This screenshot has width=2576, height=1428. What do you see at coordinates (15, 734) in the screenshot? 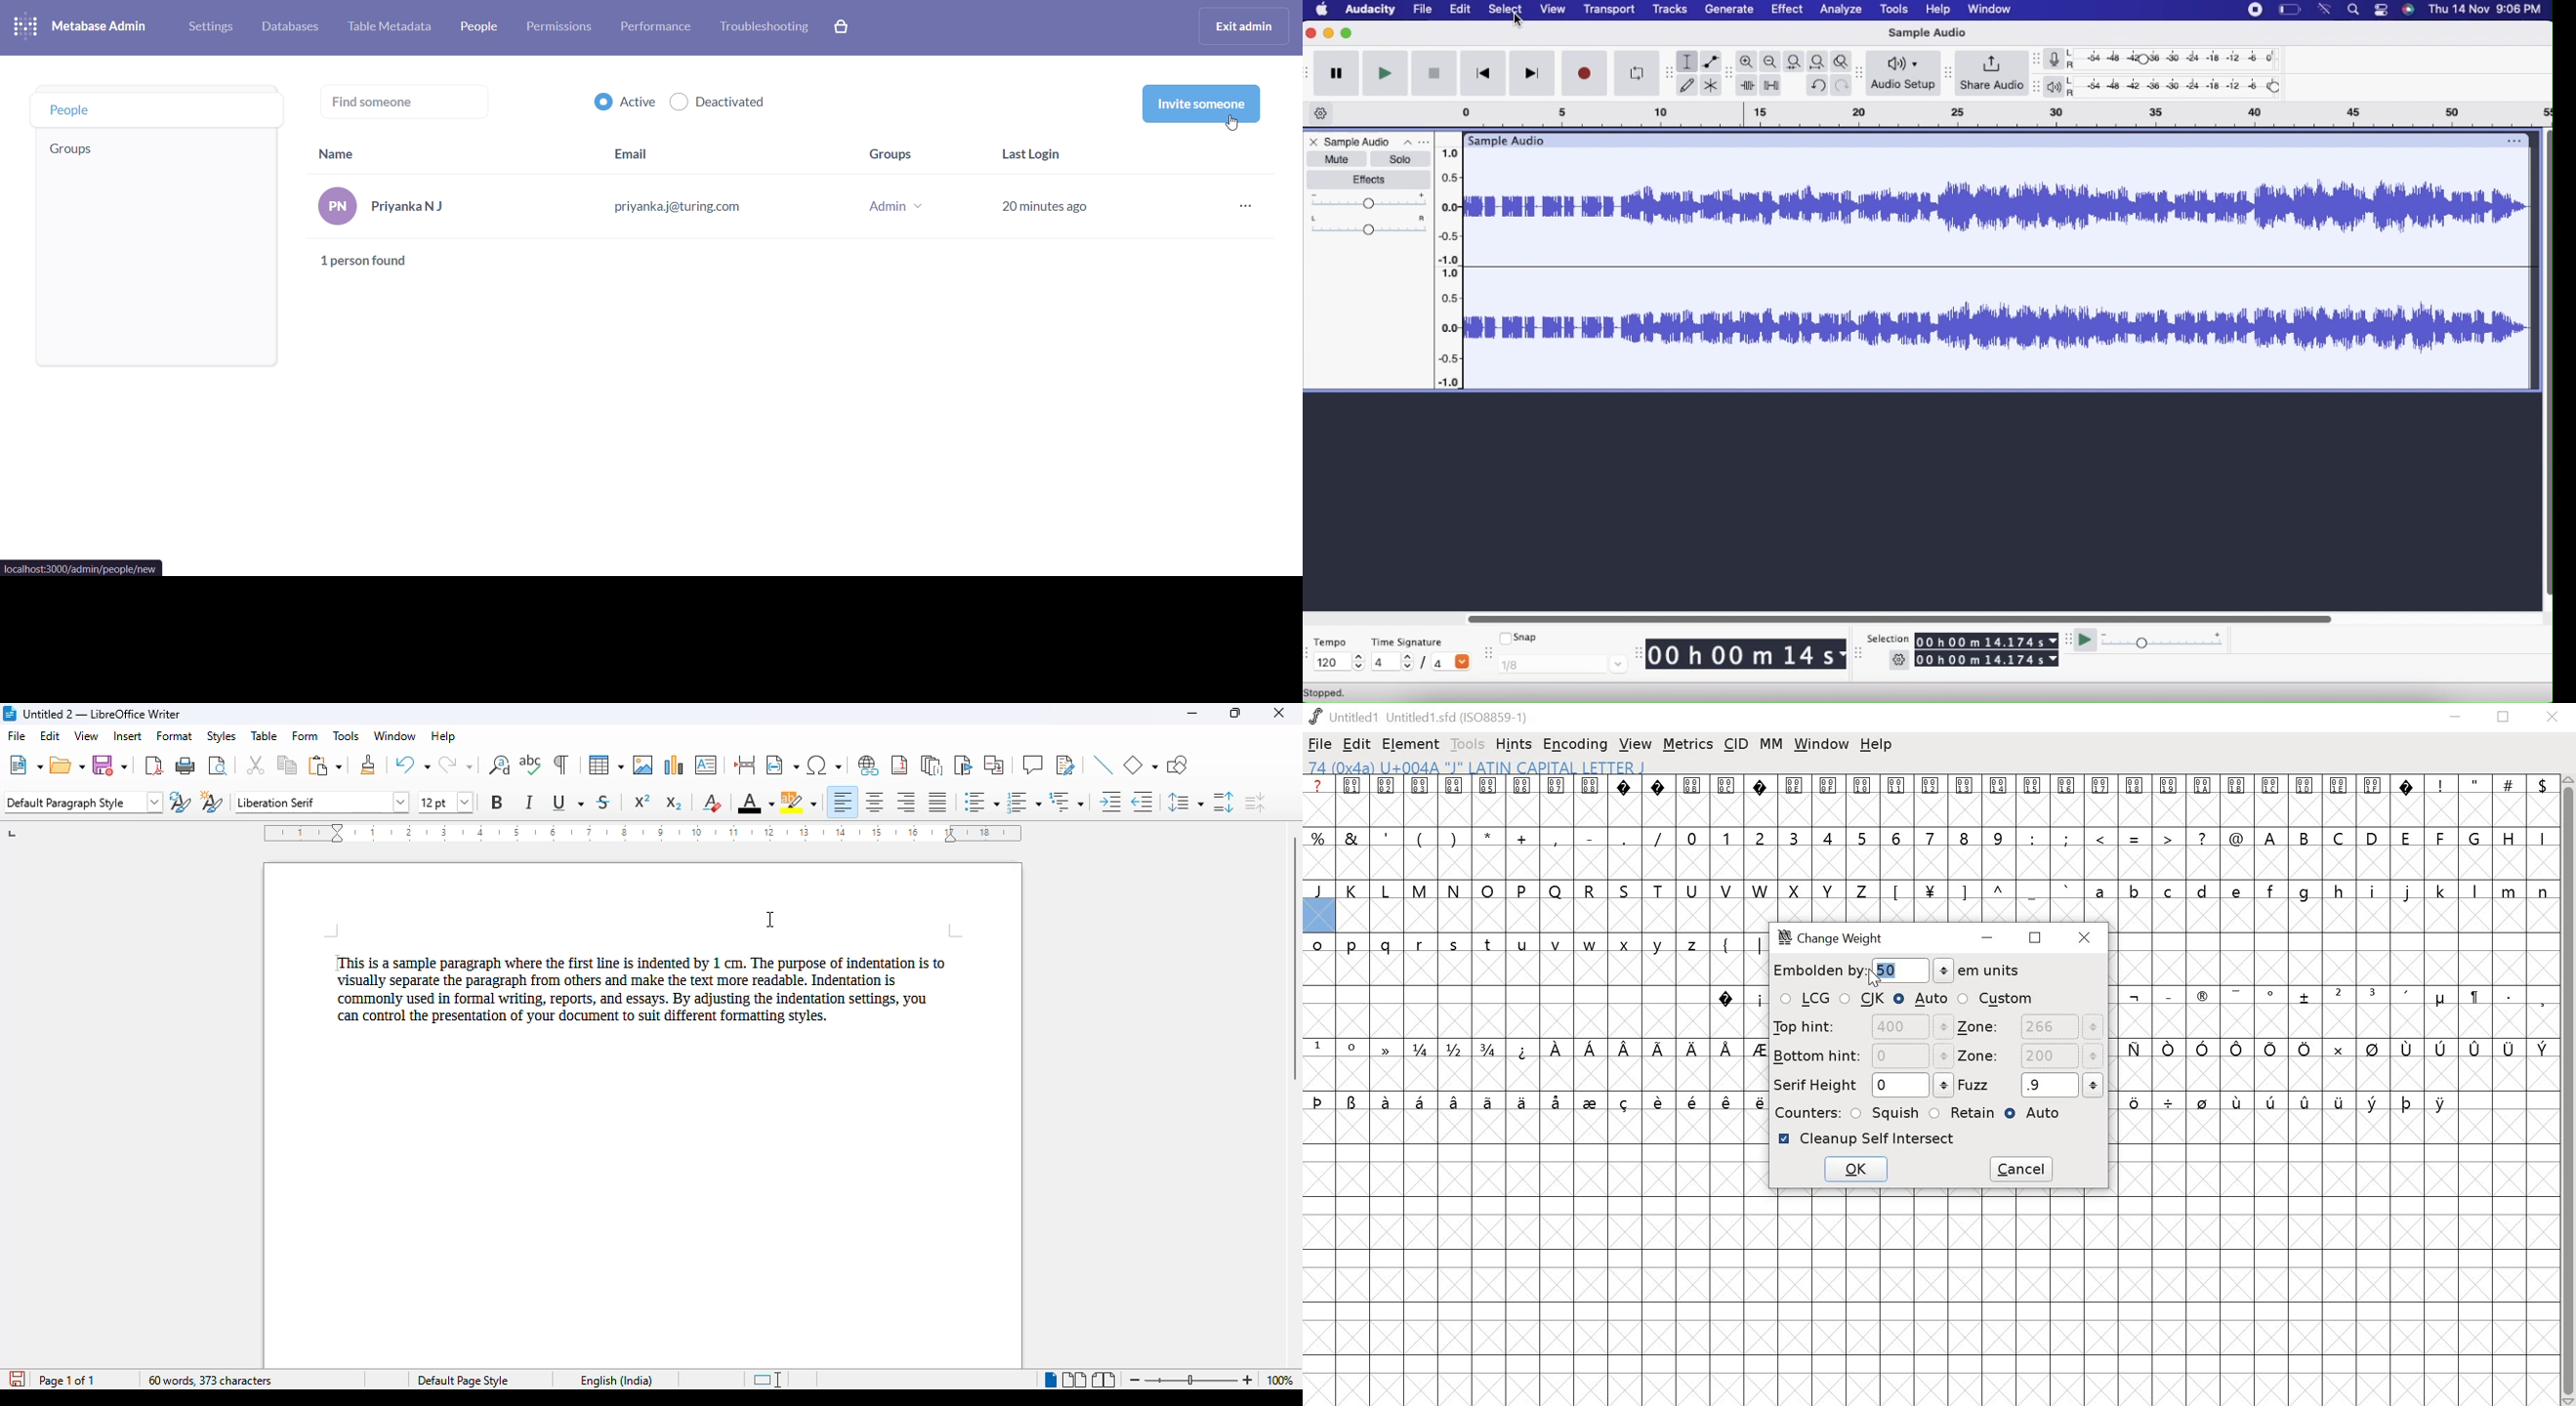
I see `file` at bounding box center [15, 734].